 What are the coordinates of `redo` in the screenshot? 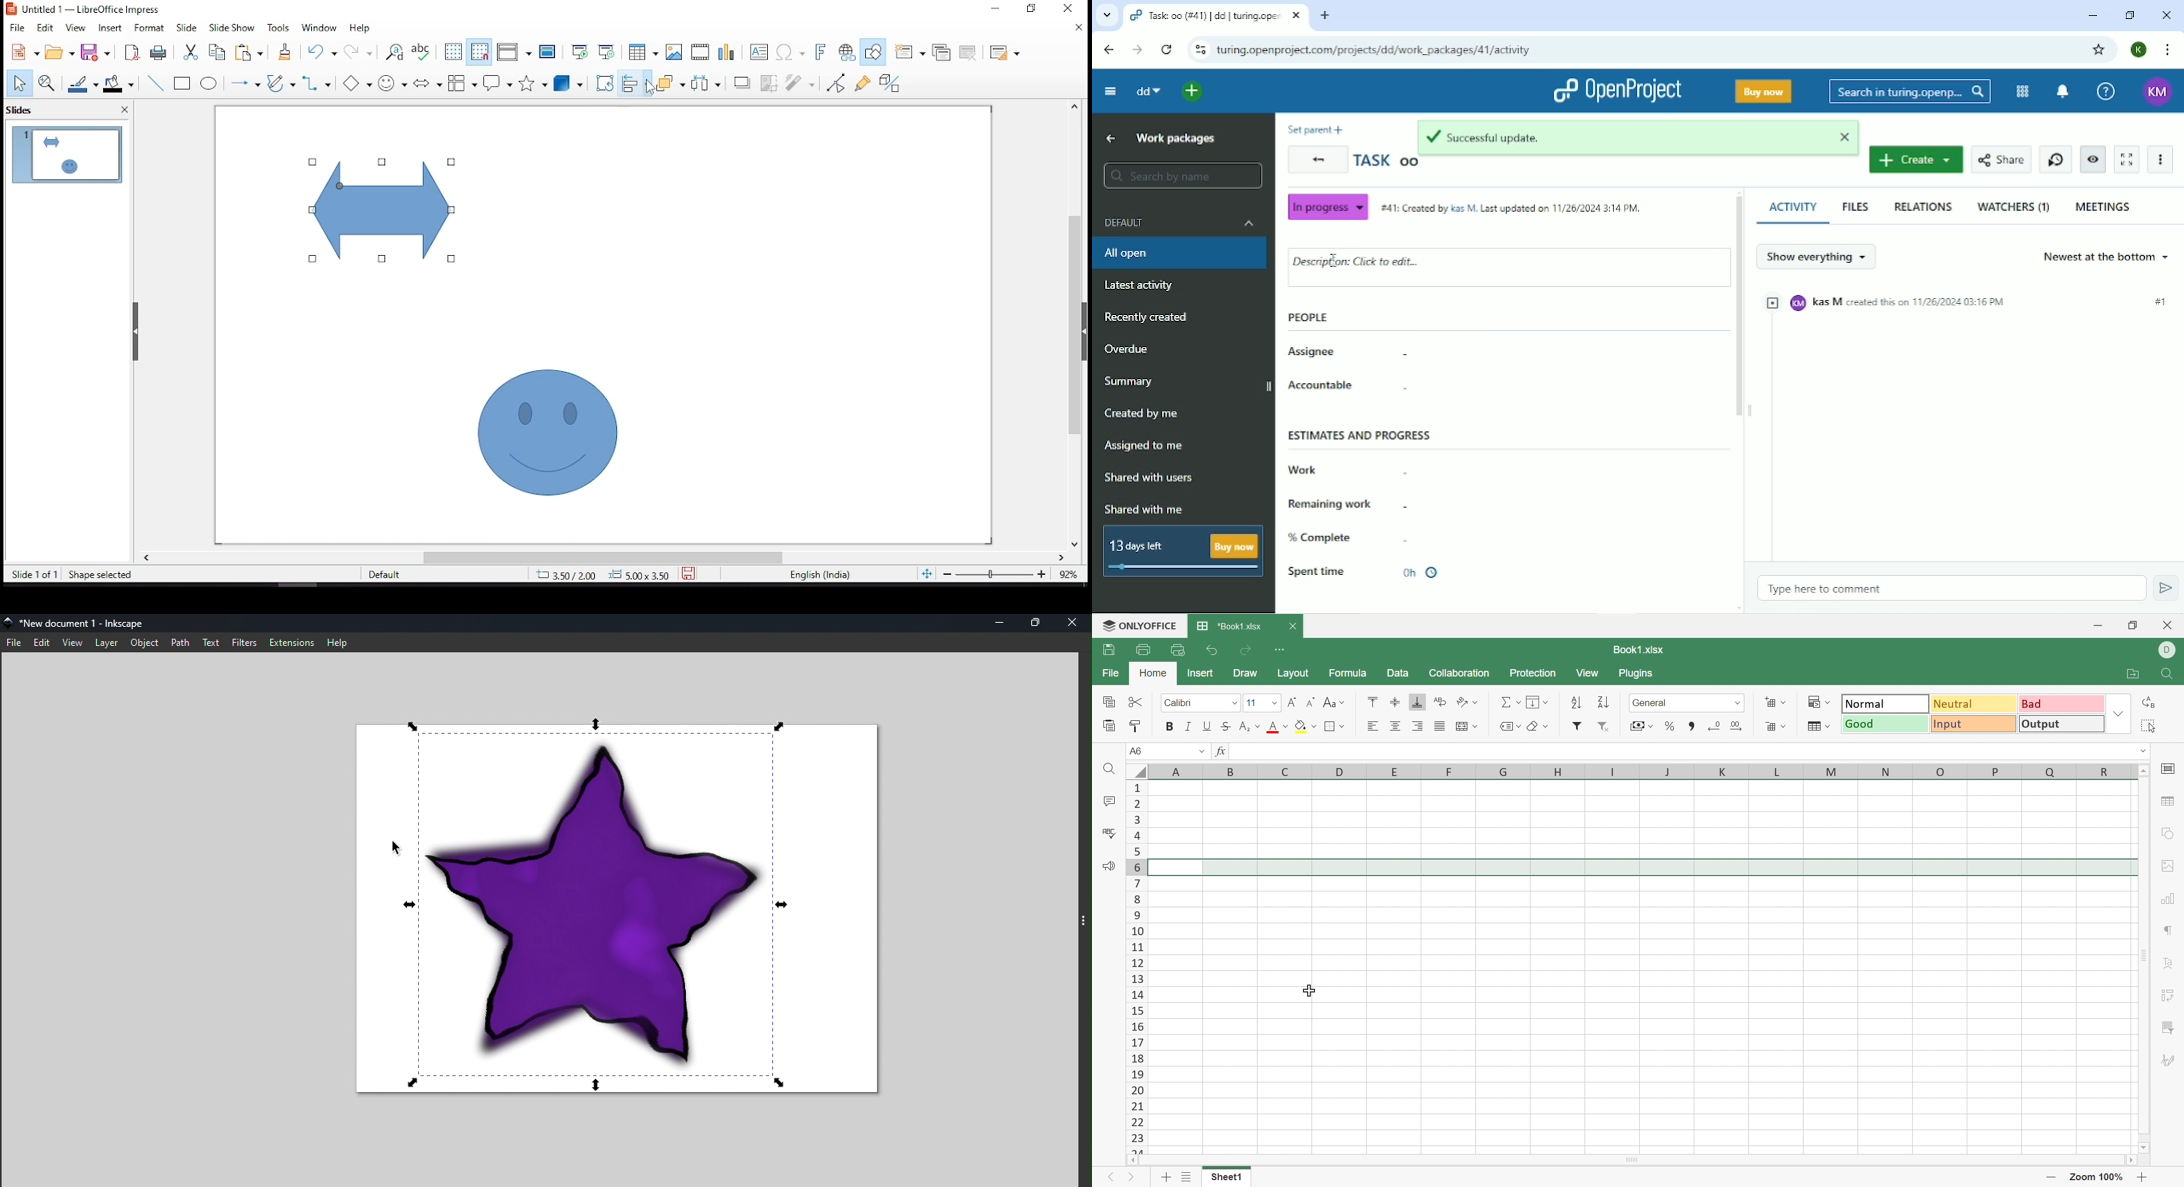 It's located at (357, 53).